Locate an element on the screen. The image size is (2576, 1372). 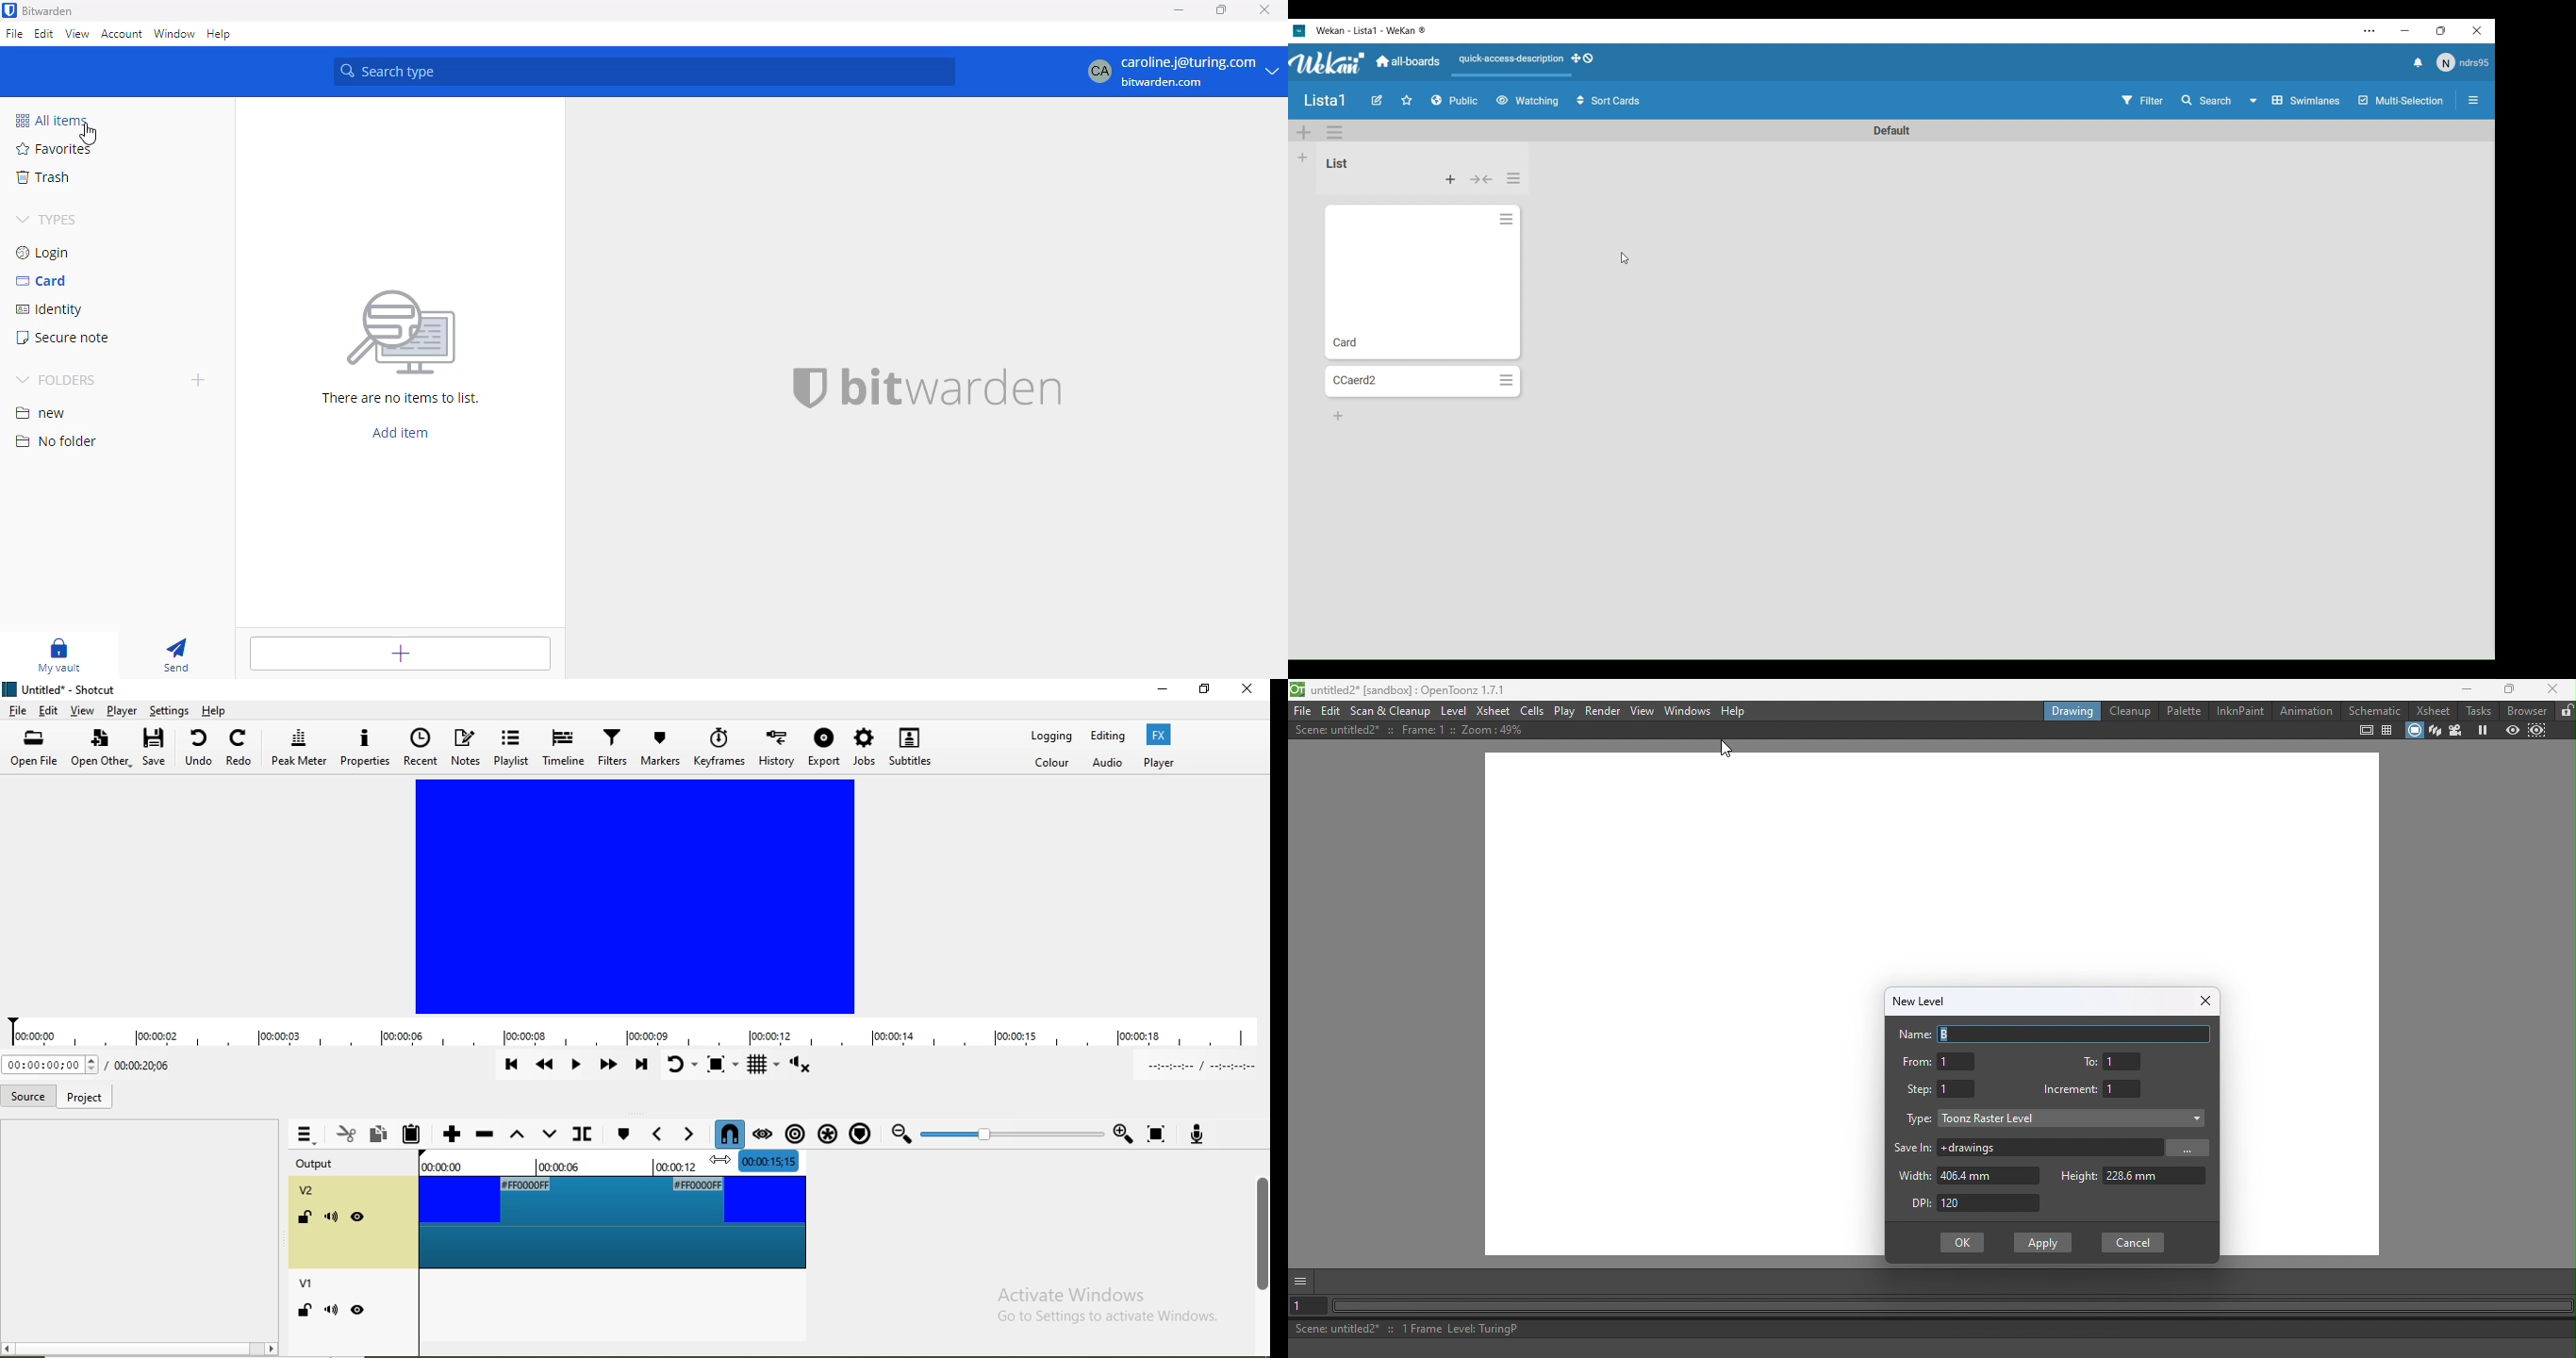
logo is located at coordinates (811, 388).